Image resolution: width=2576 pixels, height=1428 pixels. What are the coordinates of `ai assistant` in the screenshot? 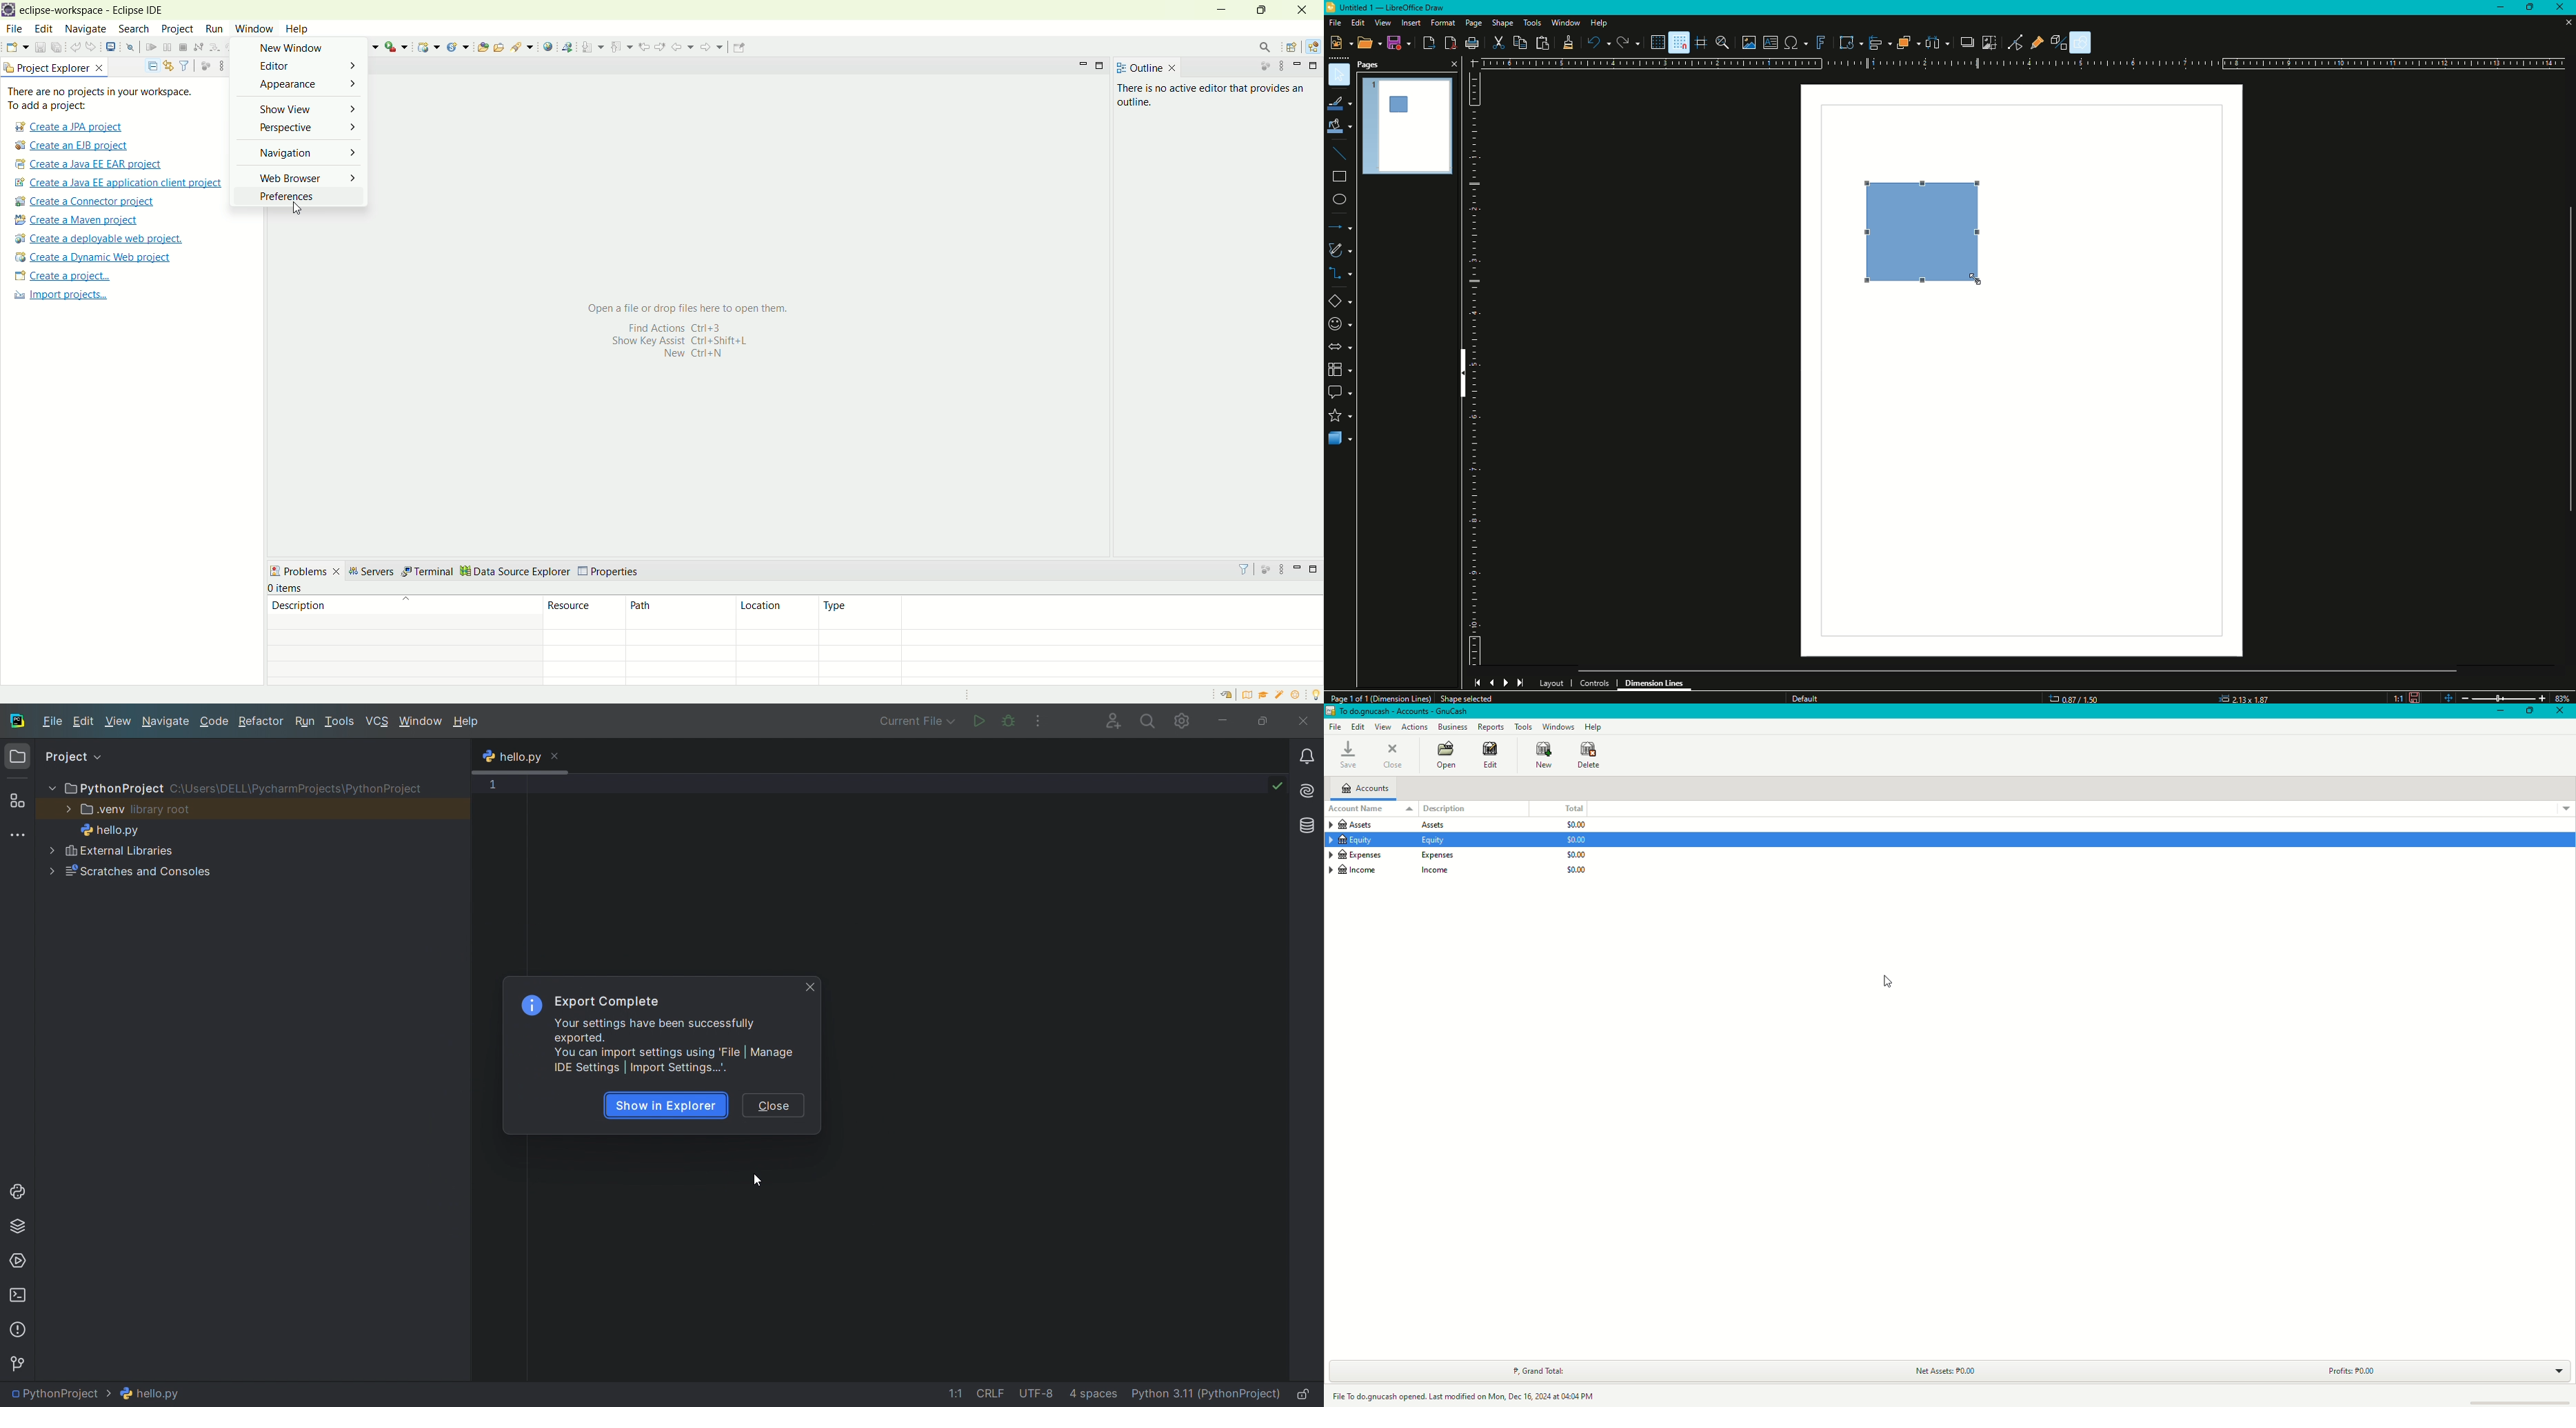 It's located at (1307, 791).